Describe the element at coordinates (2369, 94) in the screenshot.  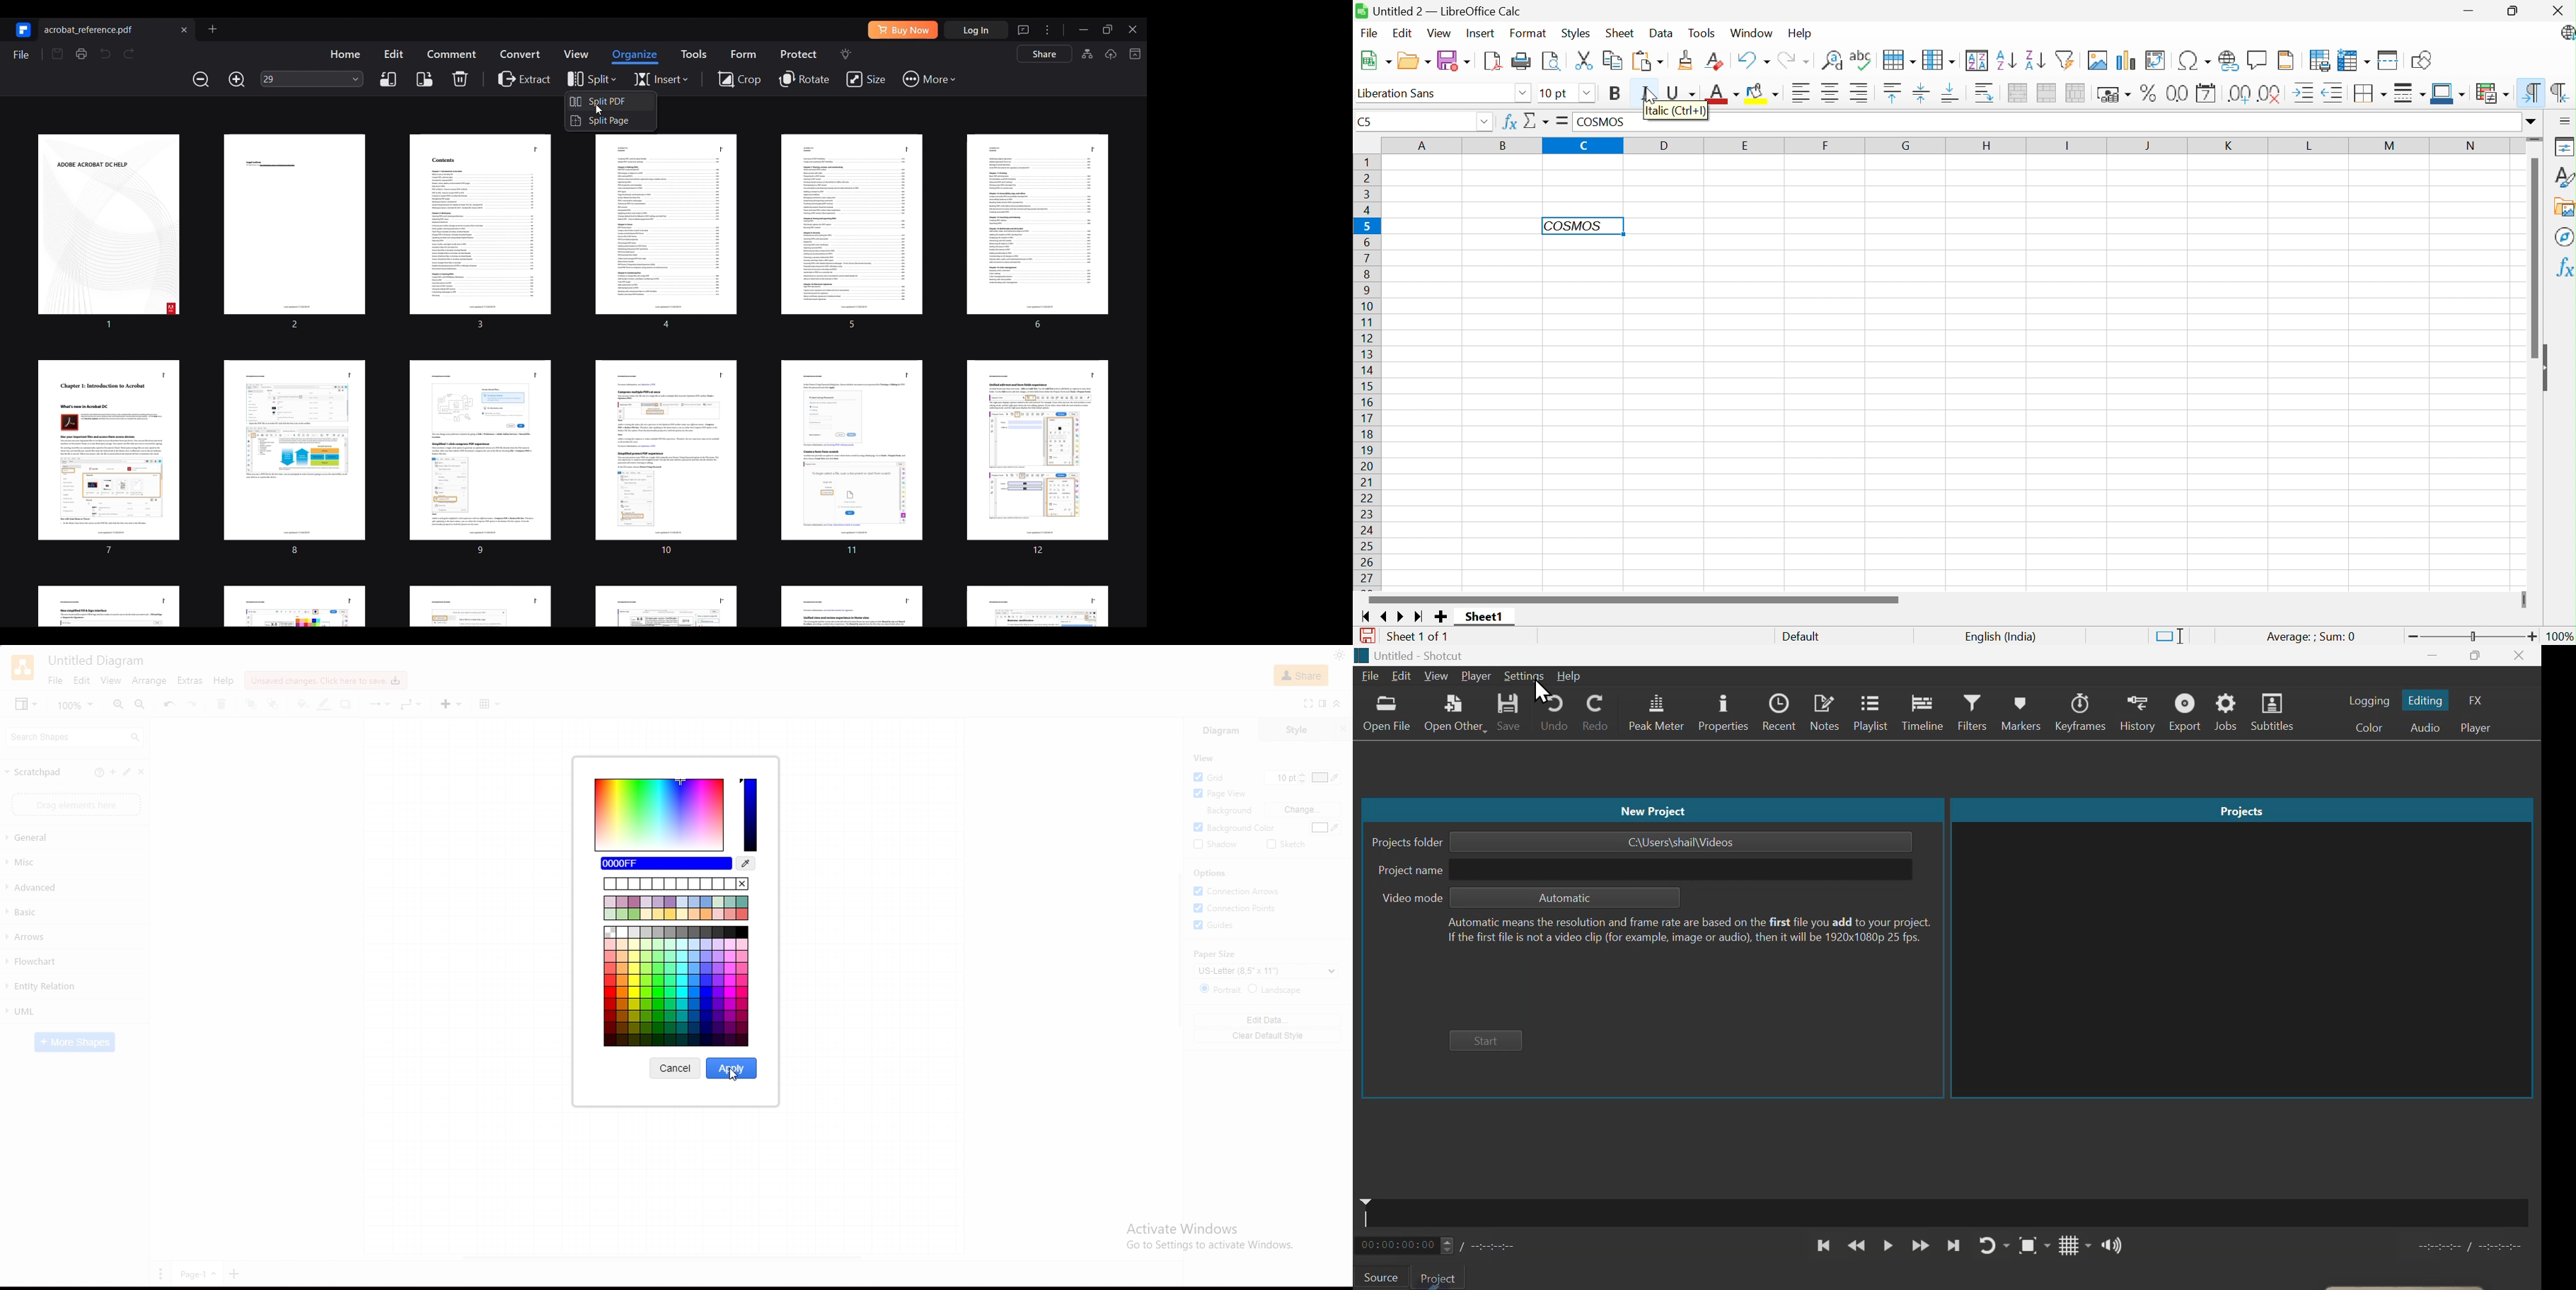
I see `Borders` at that location.